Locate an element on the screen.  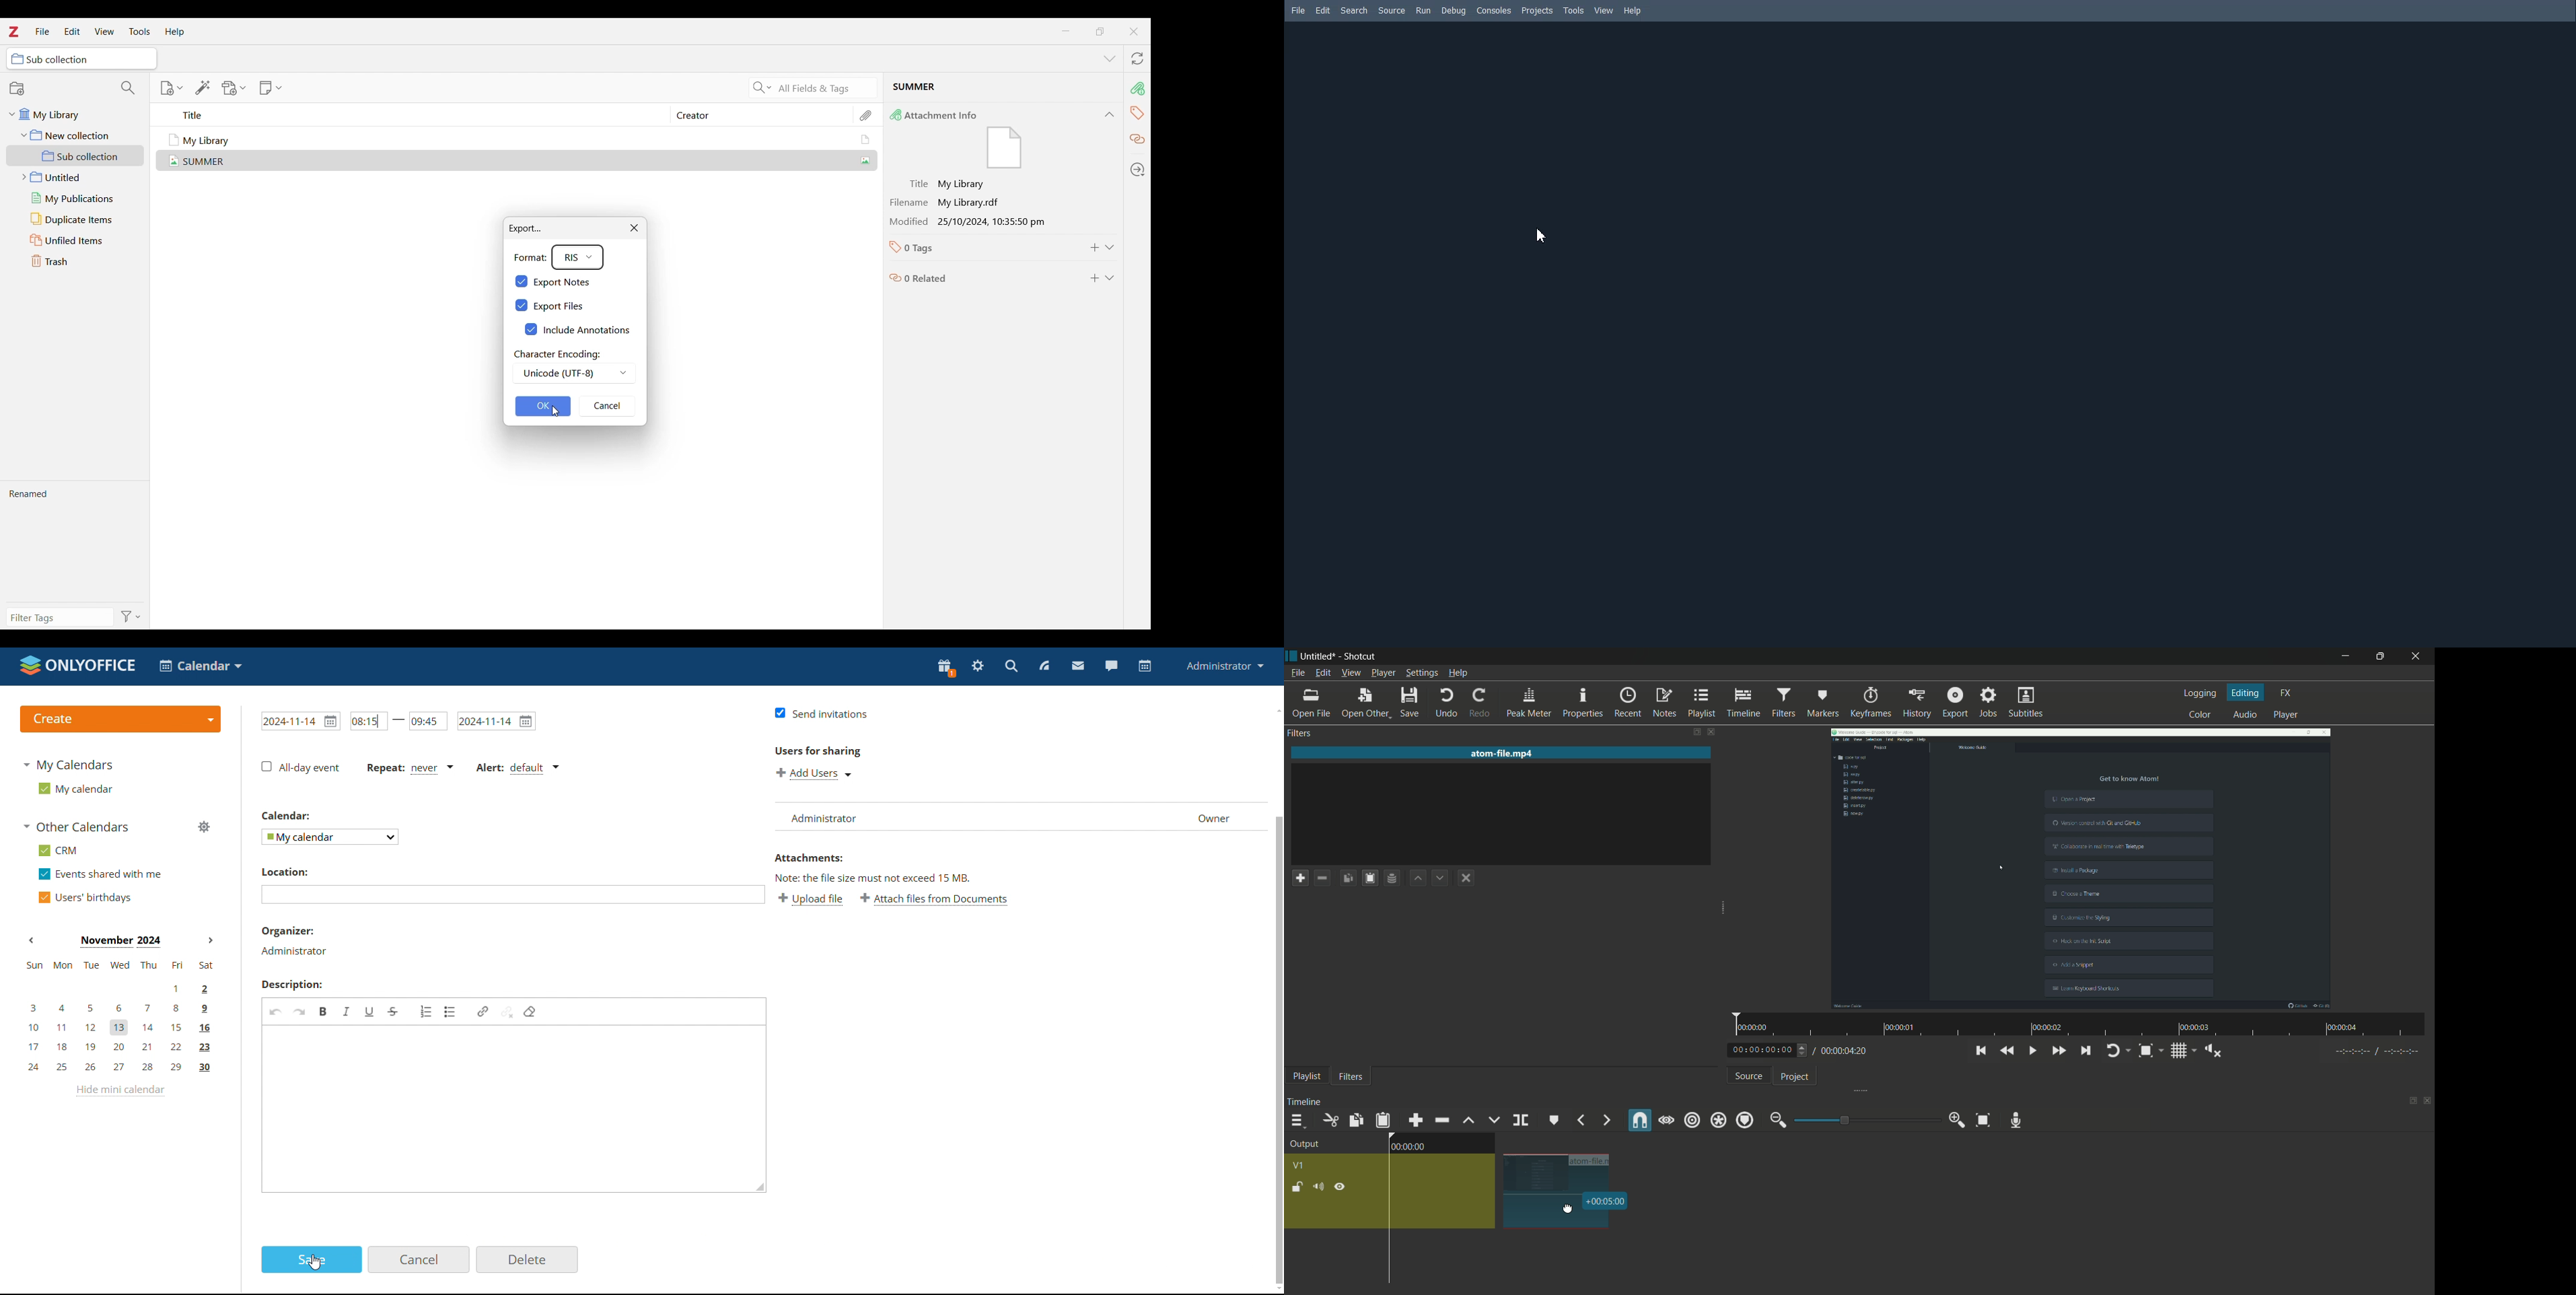
filters is located at coordinates (1300, 734).